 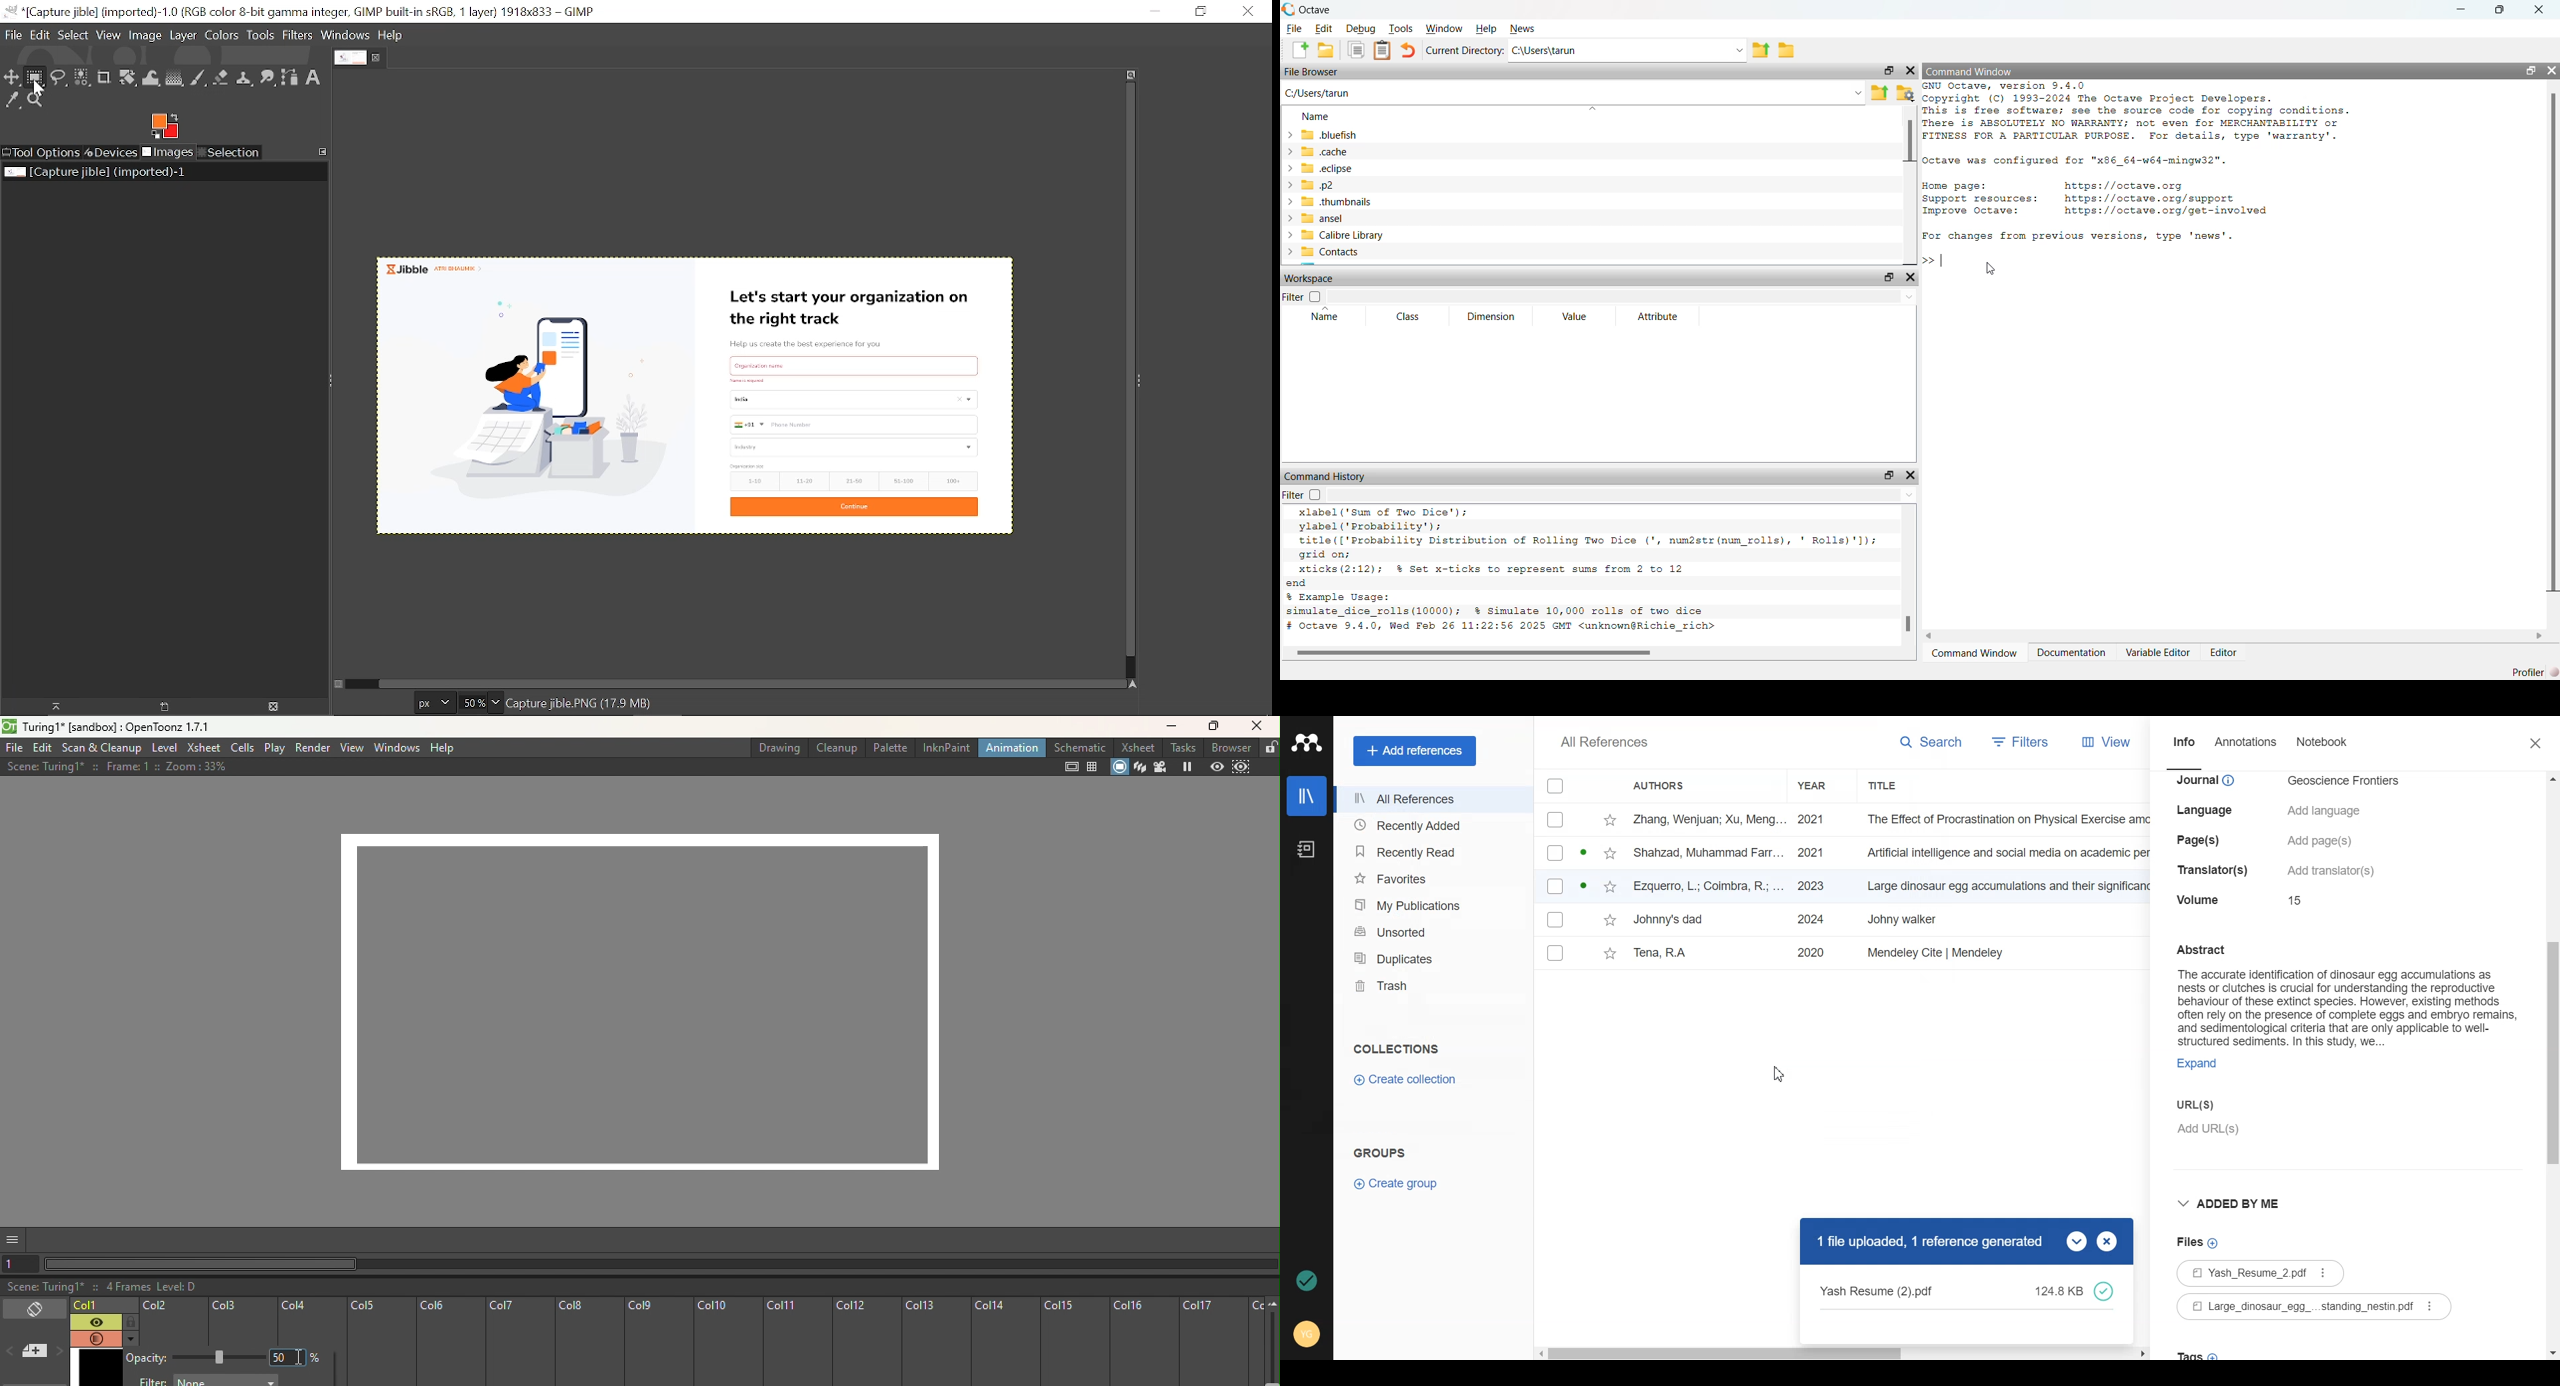 I want to click on Close, so click(x=2108, y=1241).